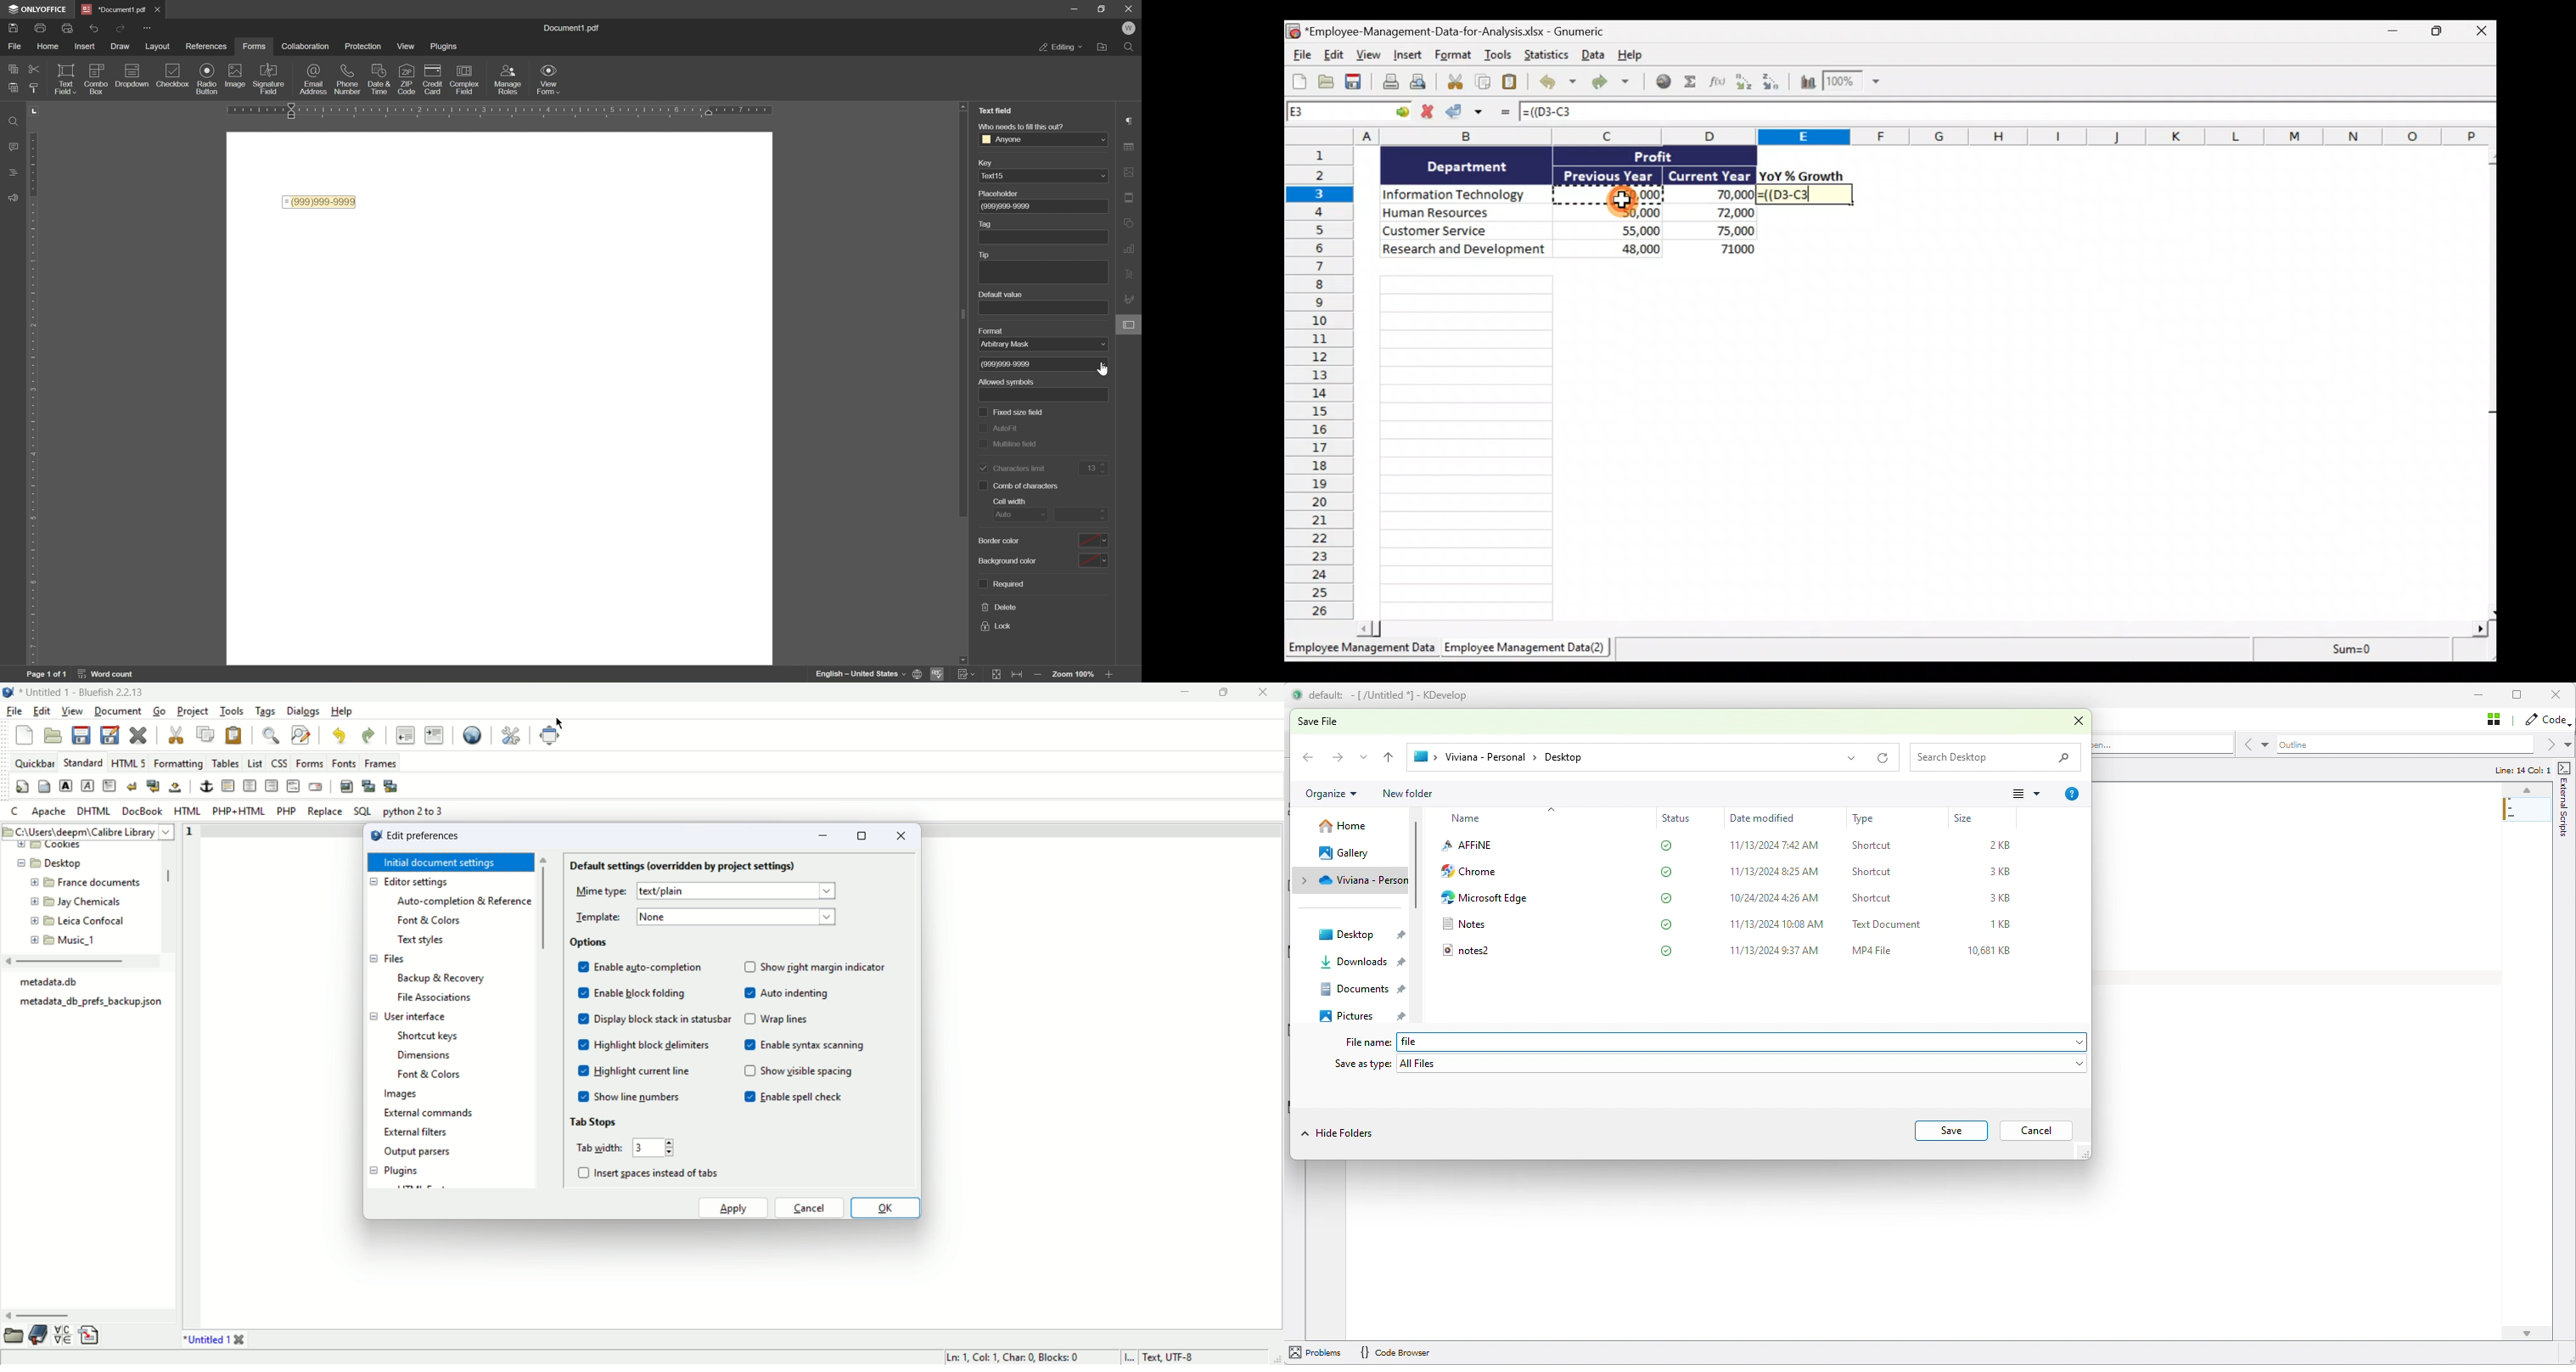 The image size is (2576, 1372). Describe the element at coordinates (160, 712) in the screenshot. I see `go` at that location.